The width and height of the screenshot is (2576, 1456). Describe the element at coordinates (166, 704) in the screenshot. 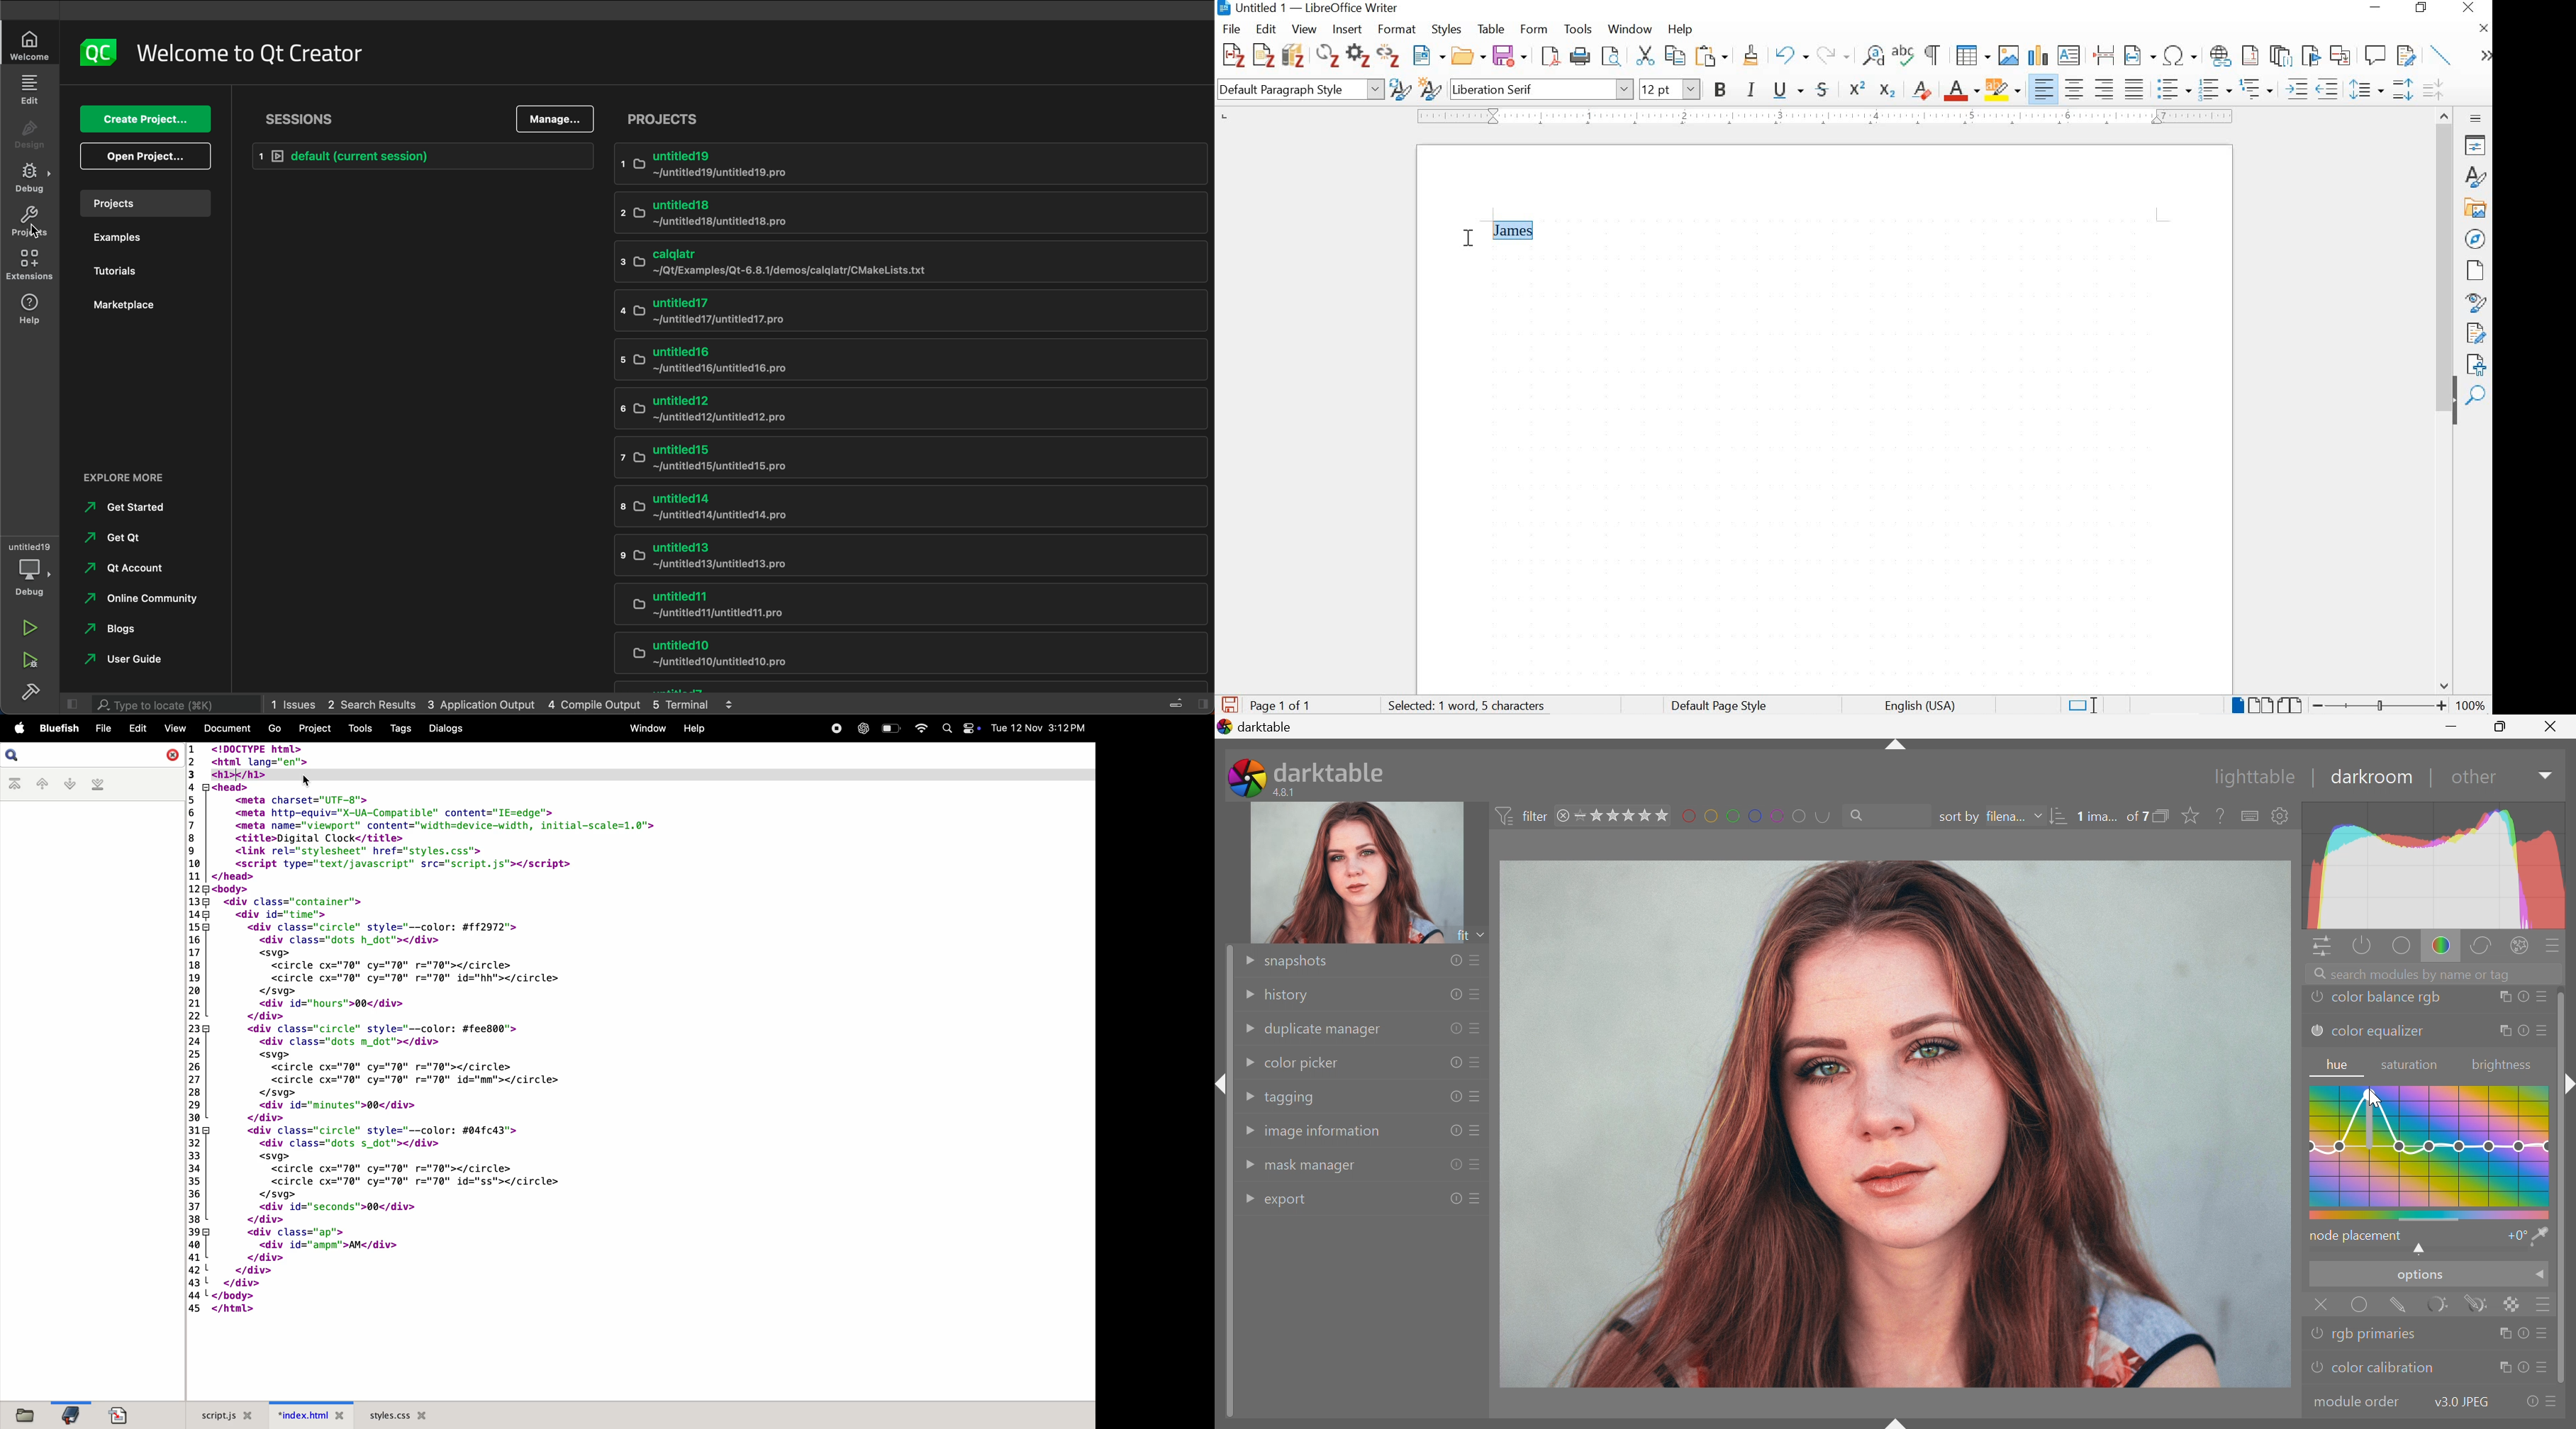

I see `search` at that location.